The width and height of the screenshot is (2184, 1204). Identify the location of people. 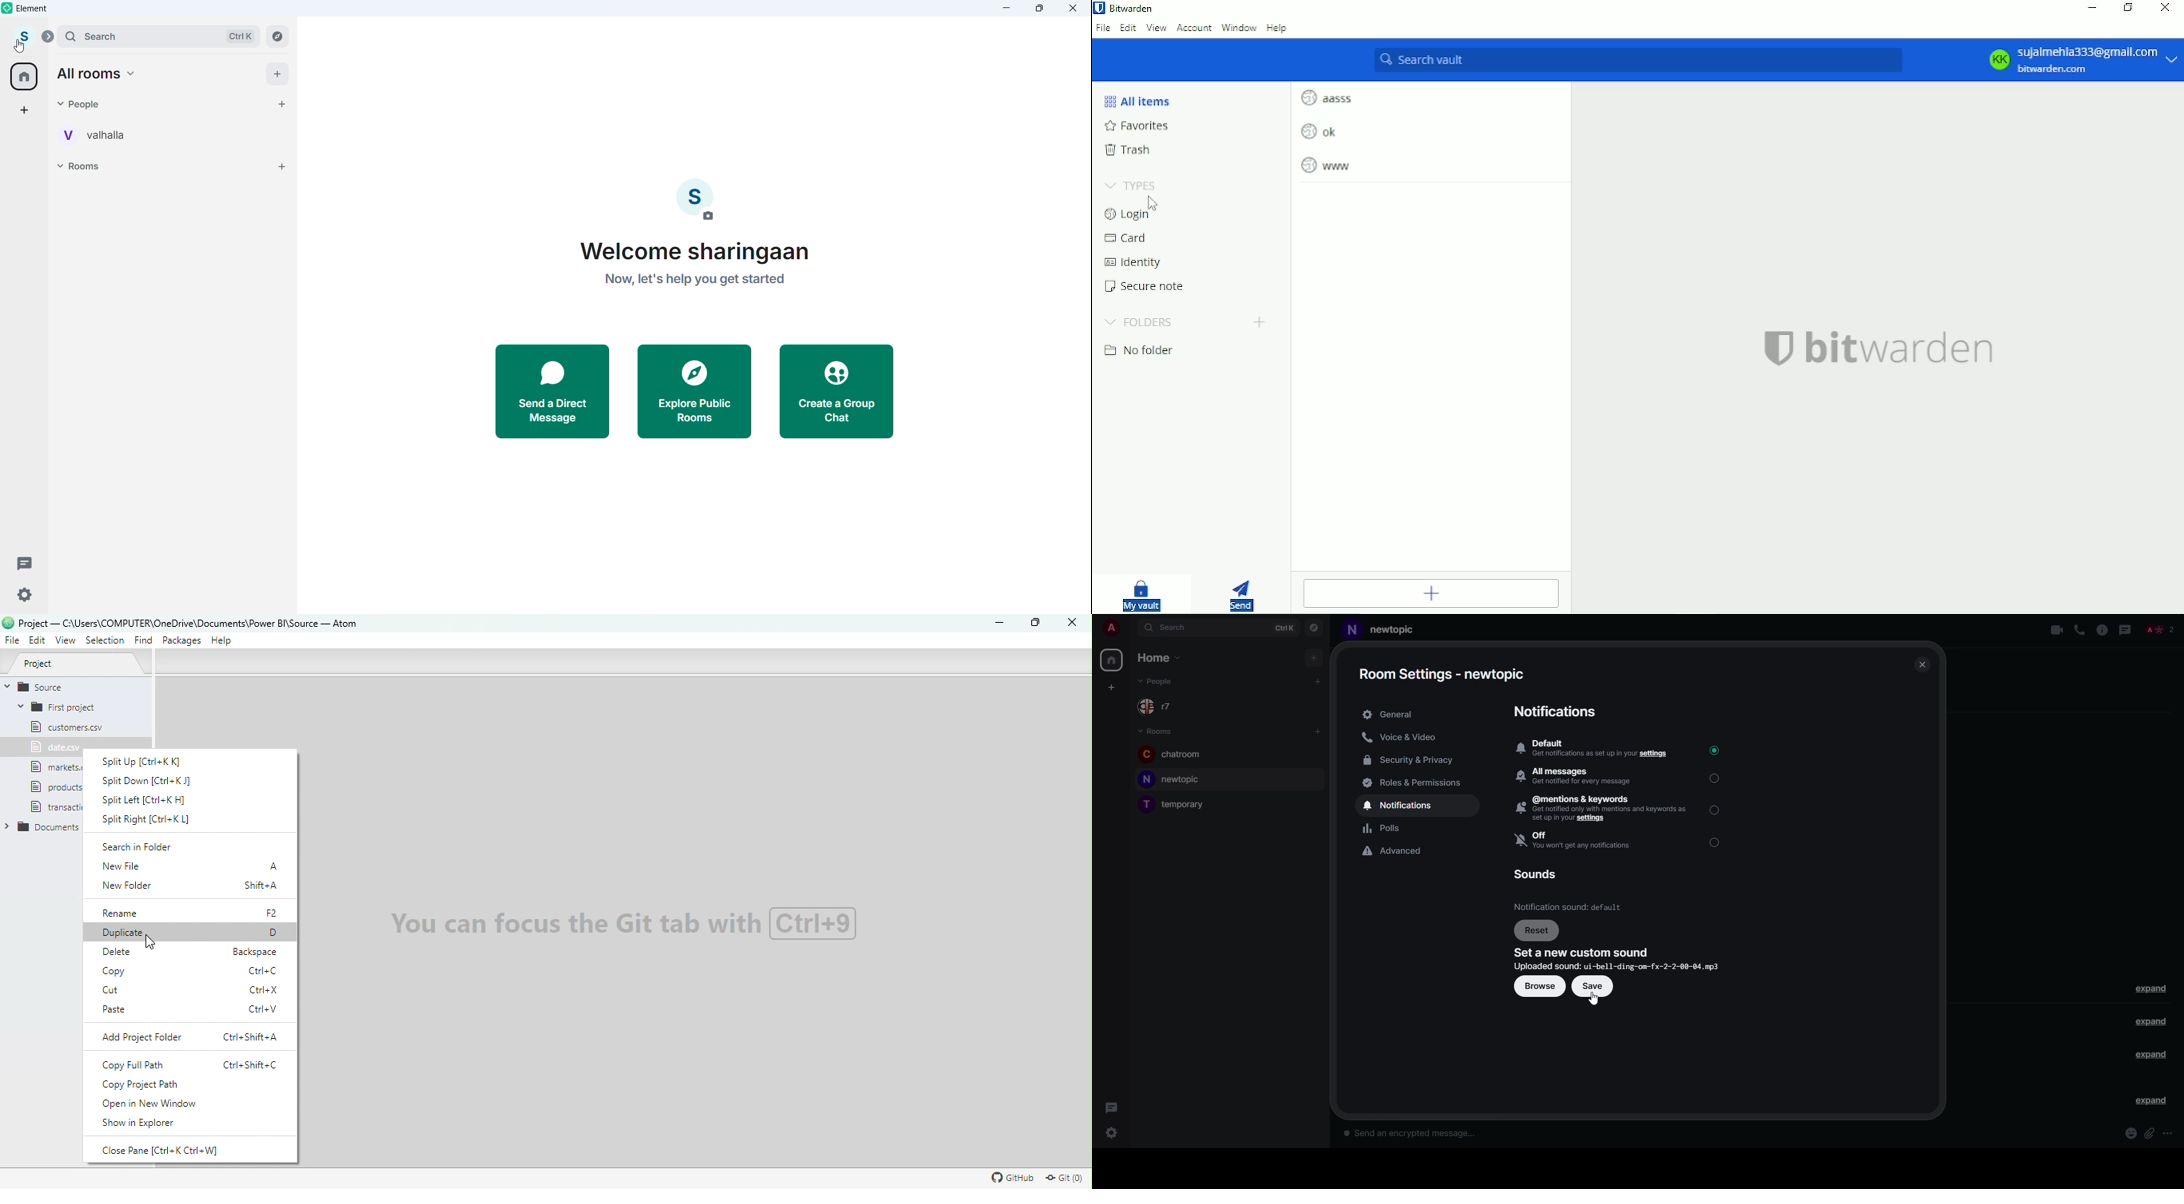
(2159, 630).